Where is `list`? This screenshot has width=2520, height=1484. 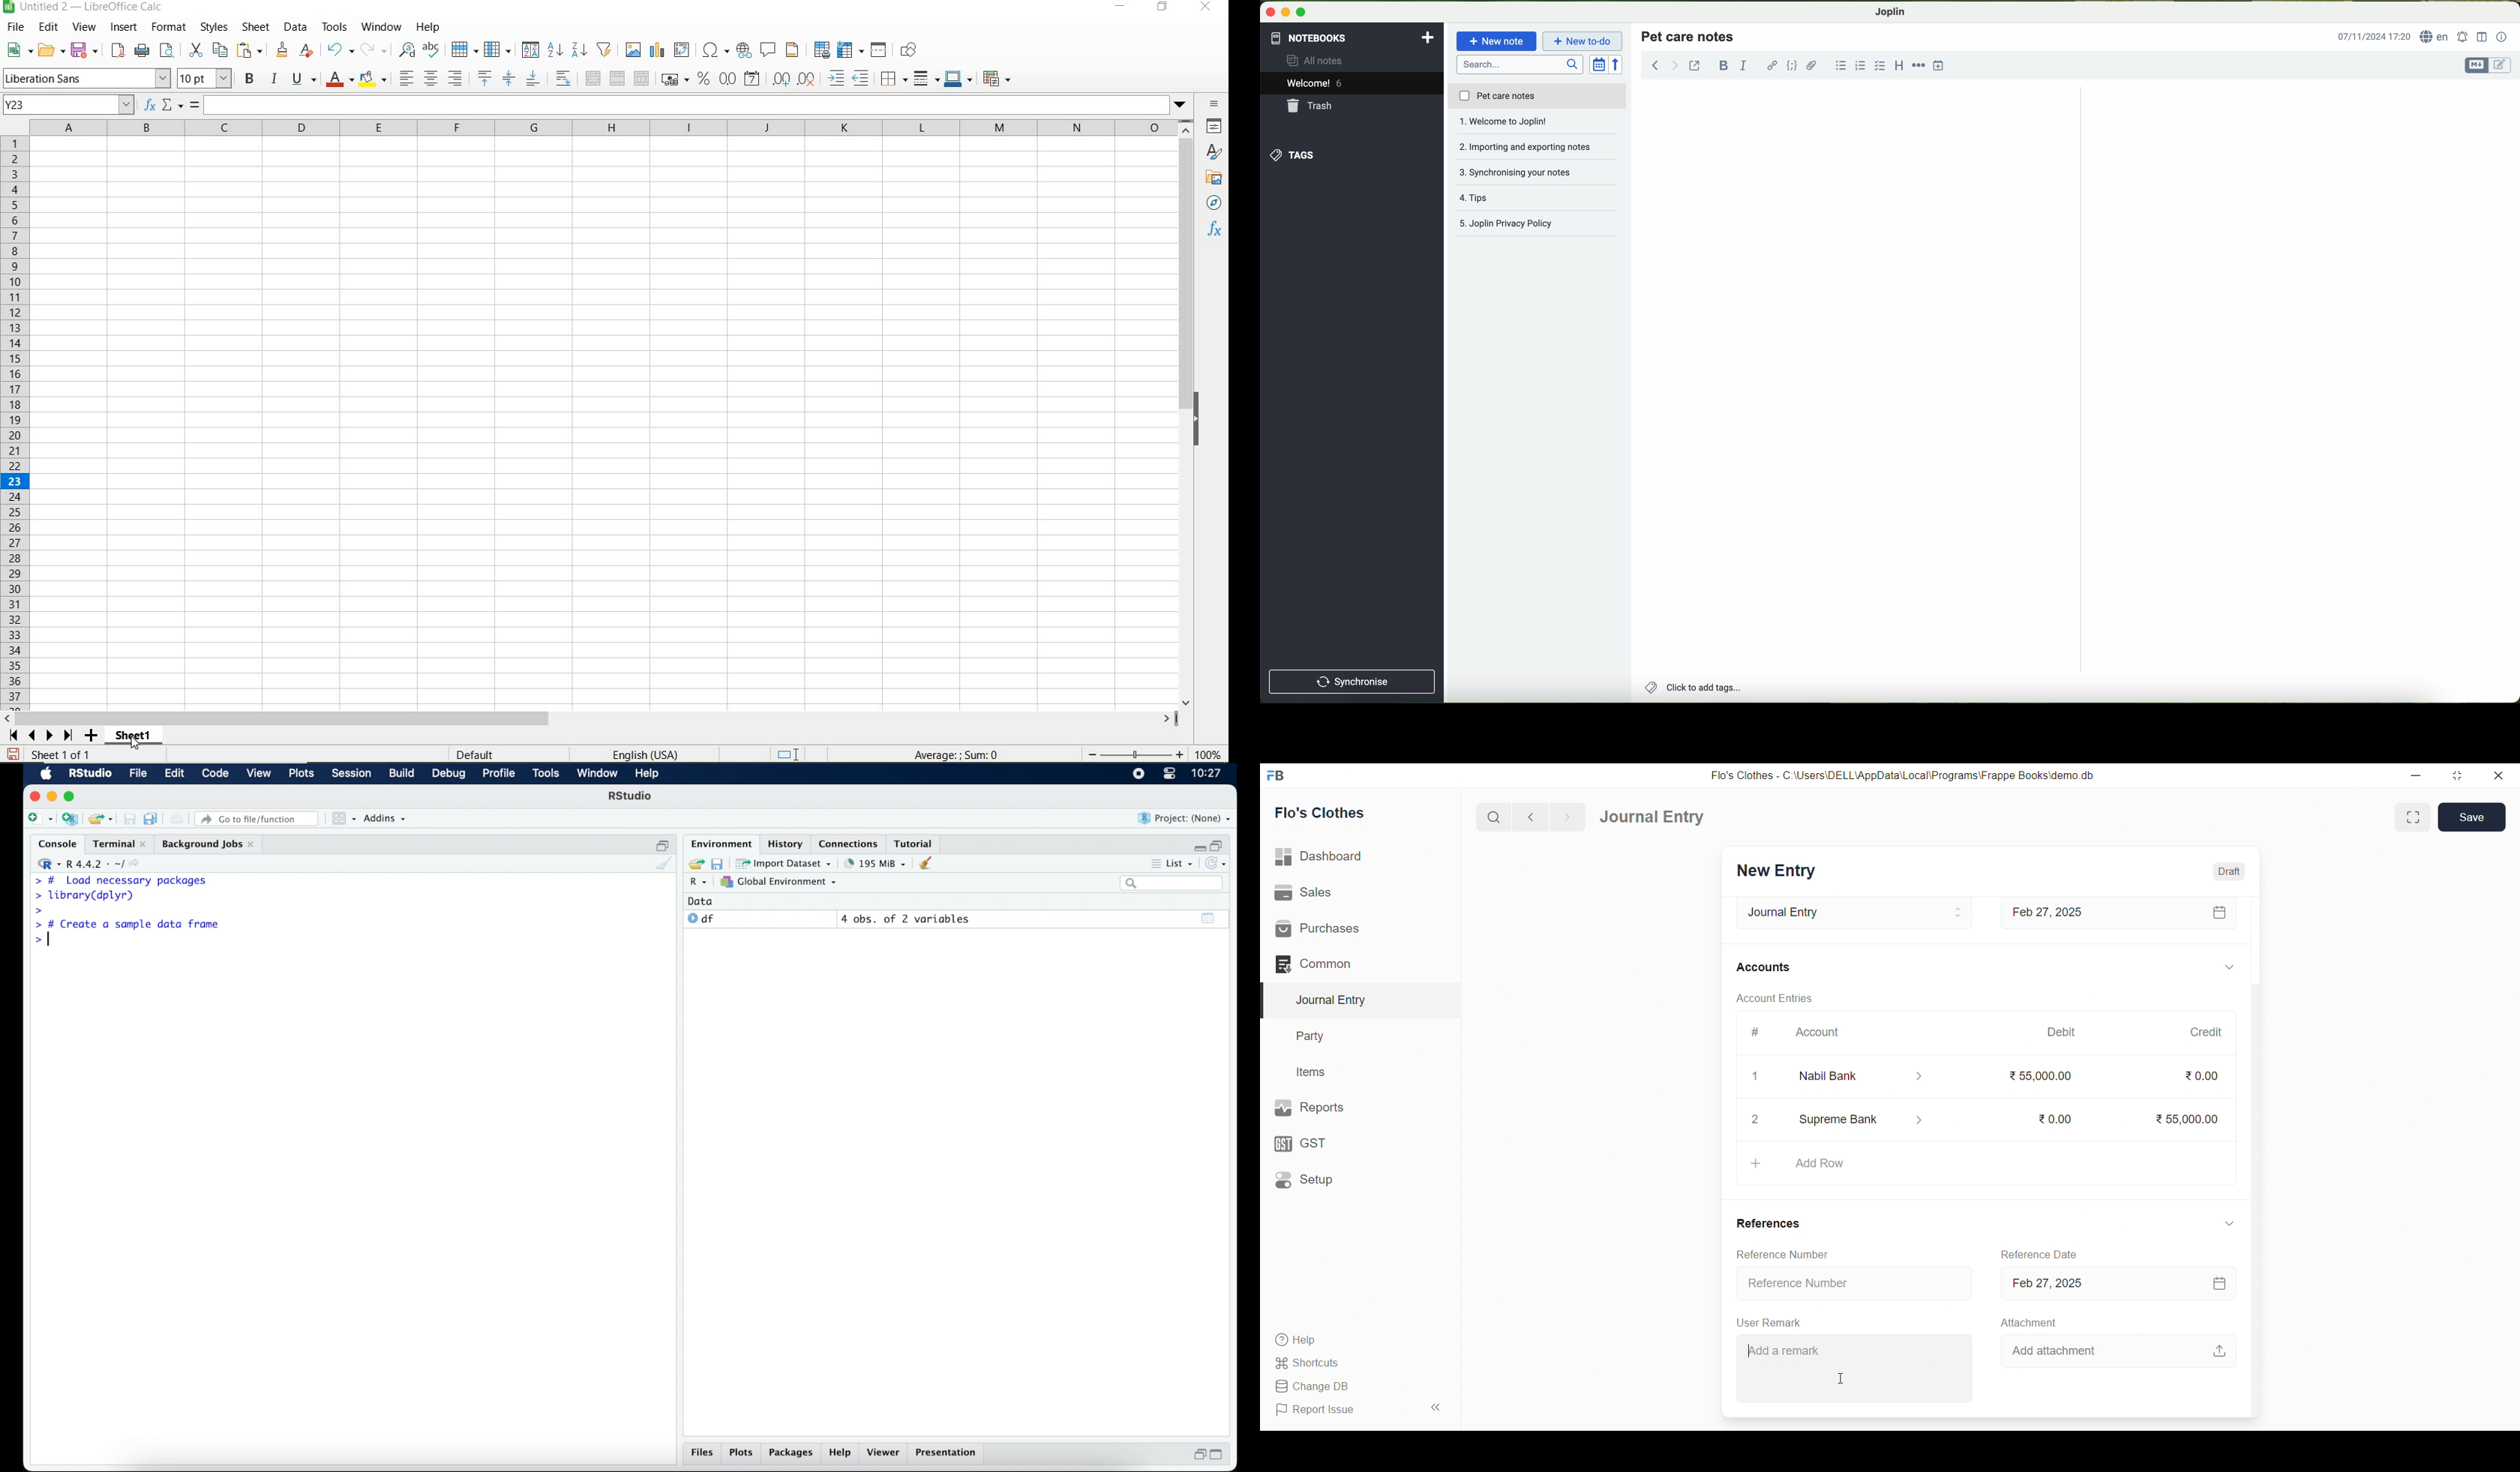
list is located at coordinates (1171, 865).